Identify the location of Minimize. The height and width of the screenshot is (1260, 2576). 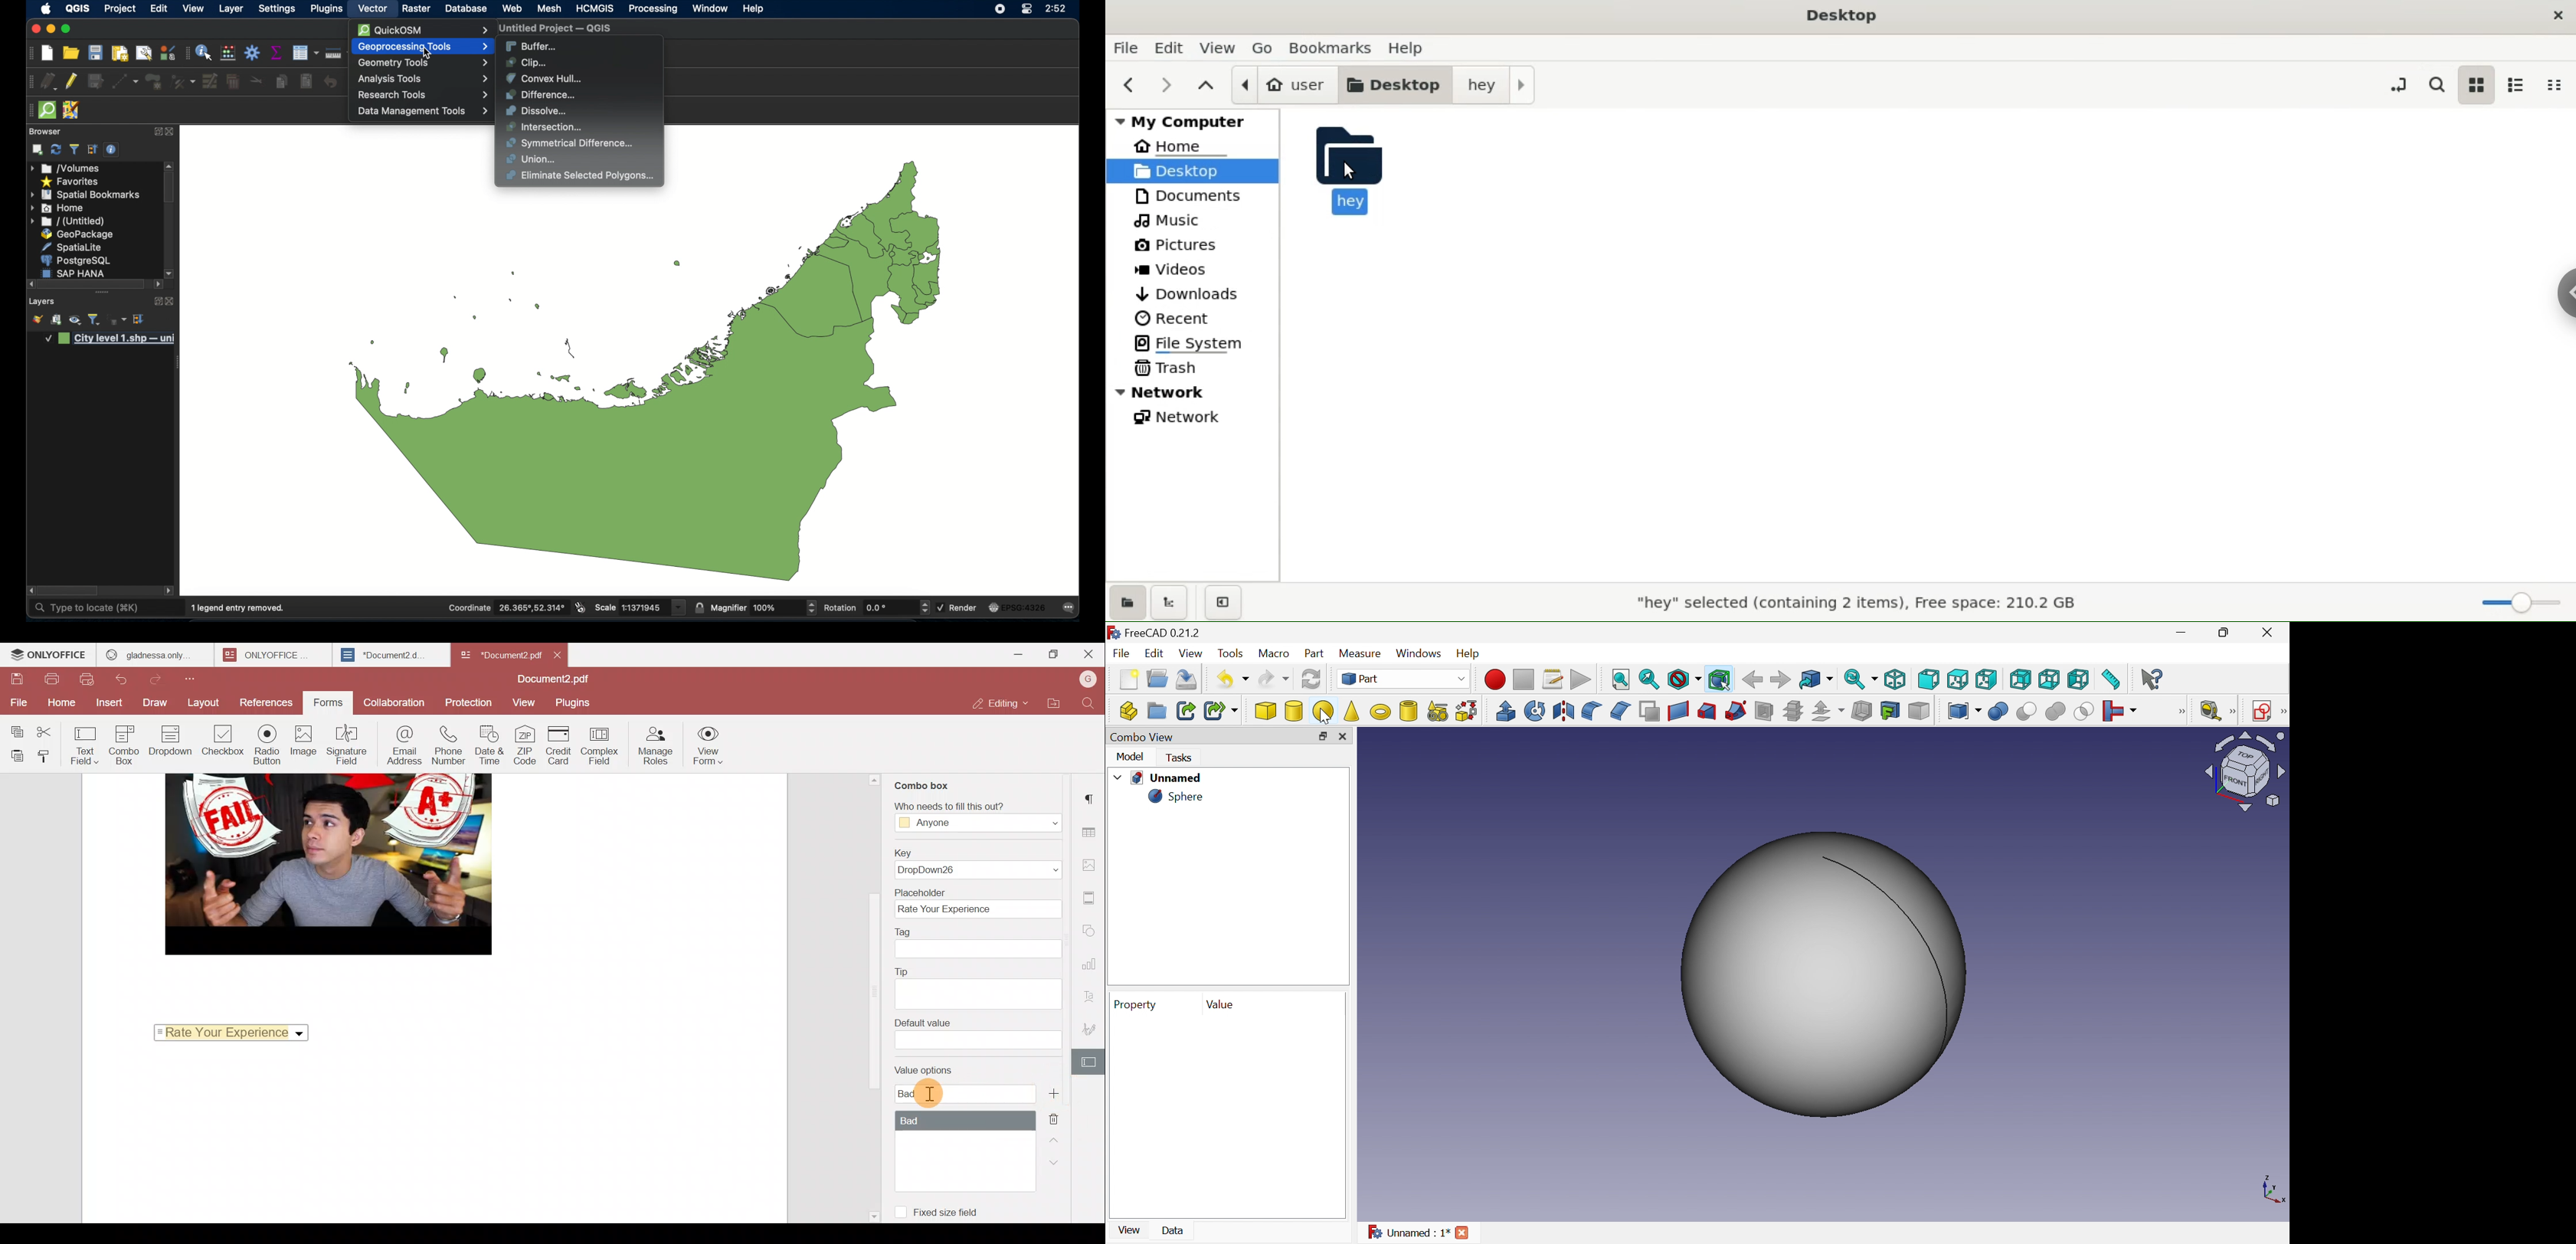
(2182, 633).